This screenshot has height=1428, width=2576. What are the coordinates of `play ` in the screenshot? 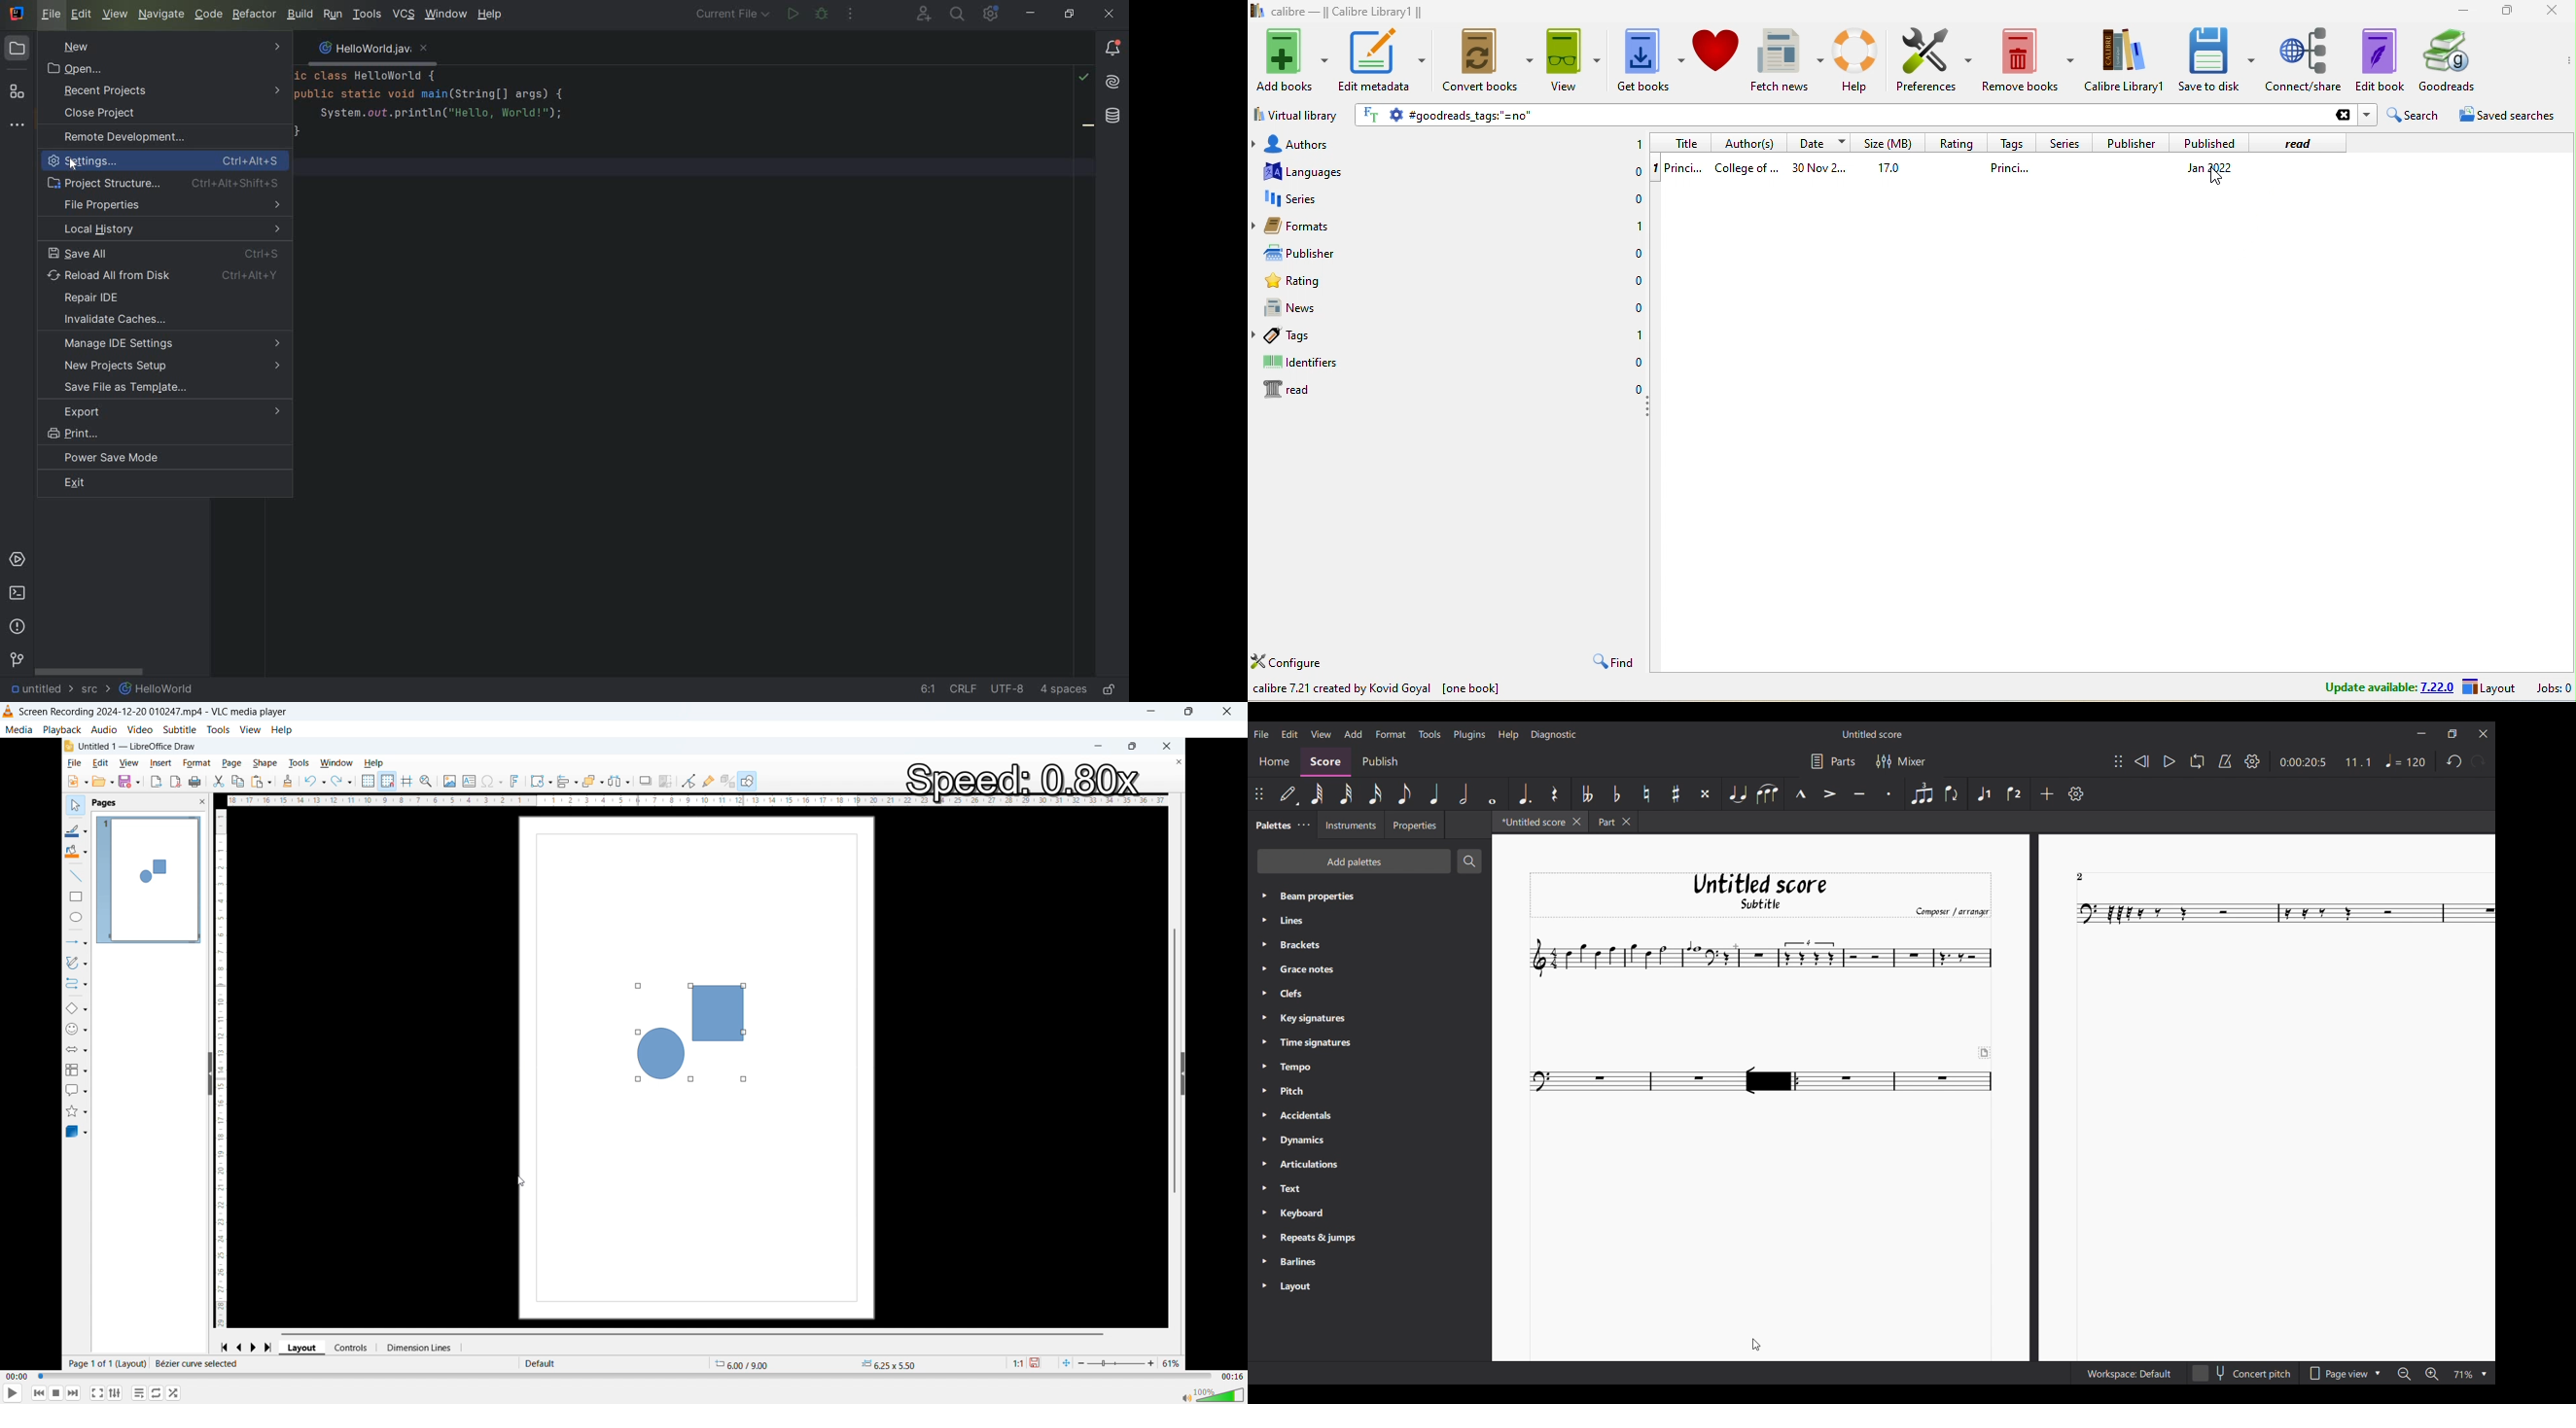 It's located at (14, 1392).